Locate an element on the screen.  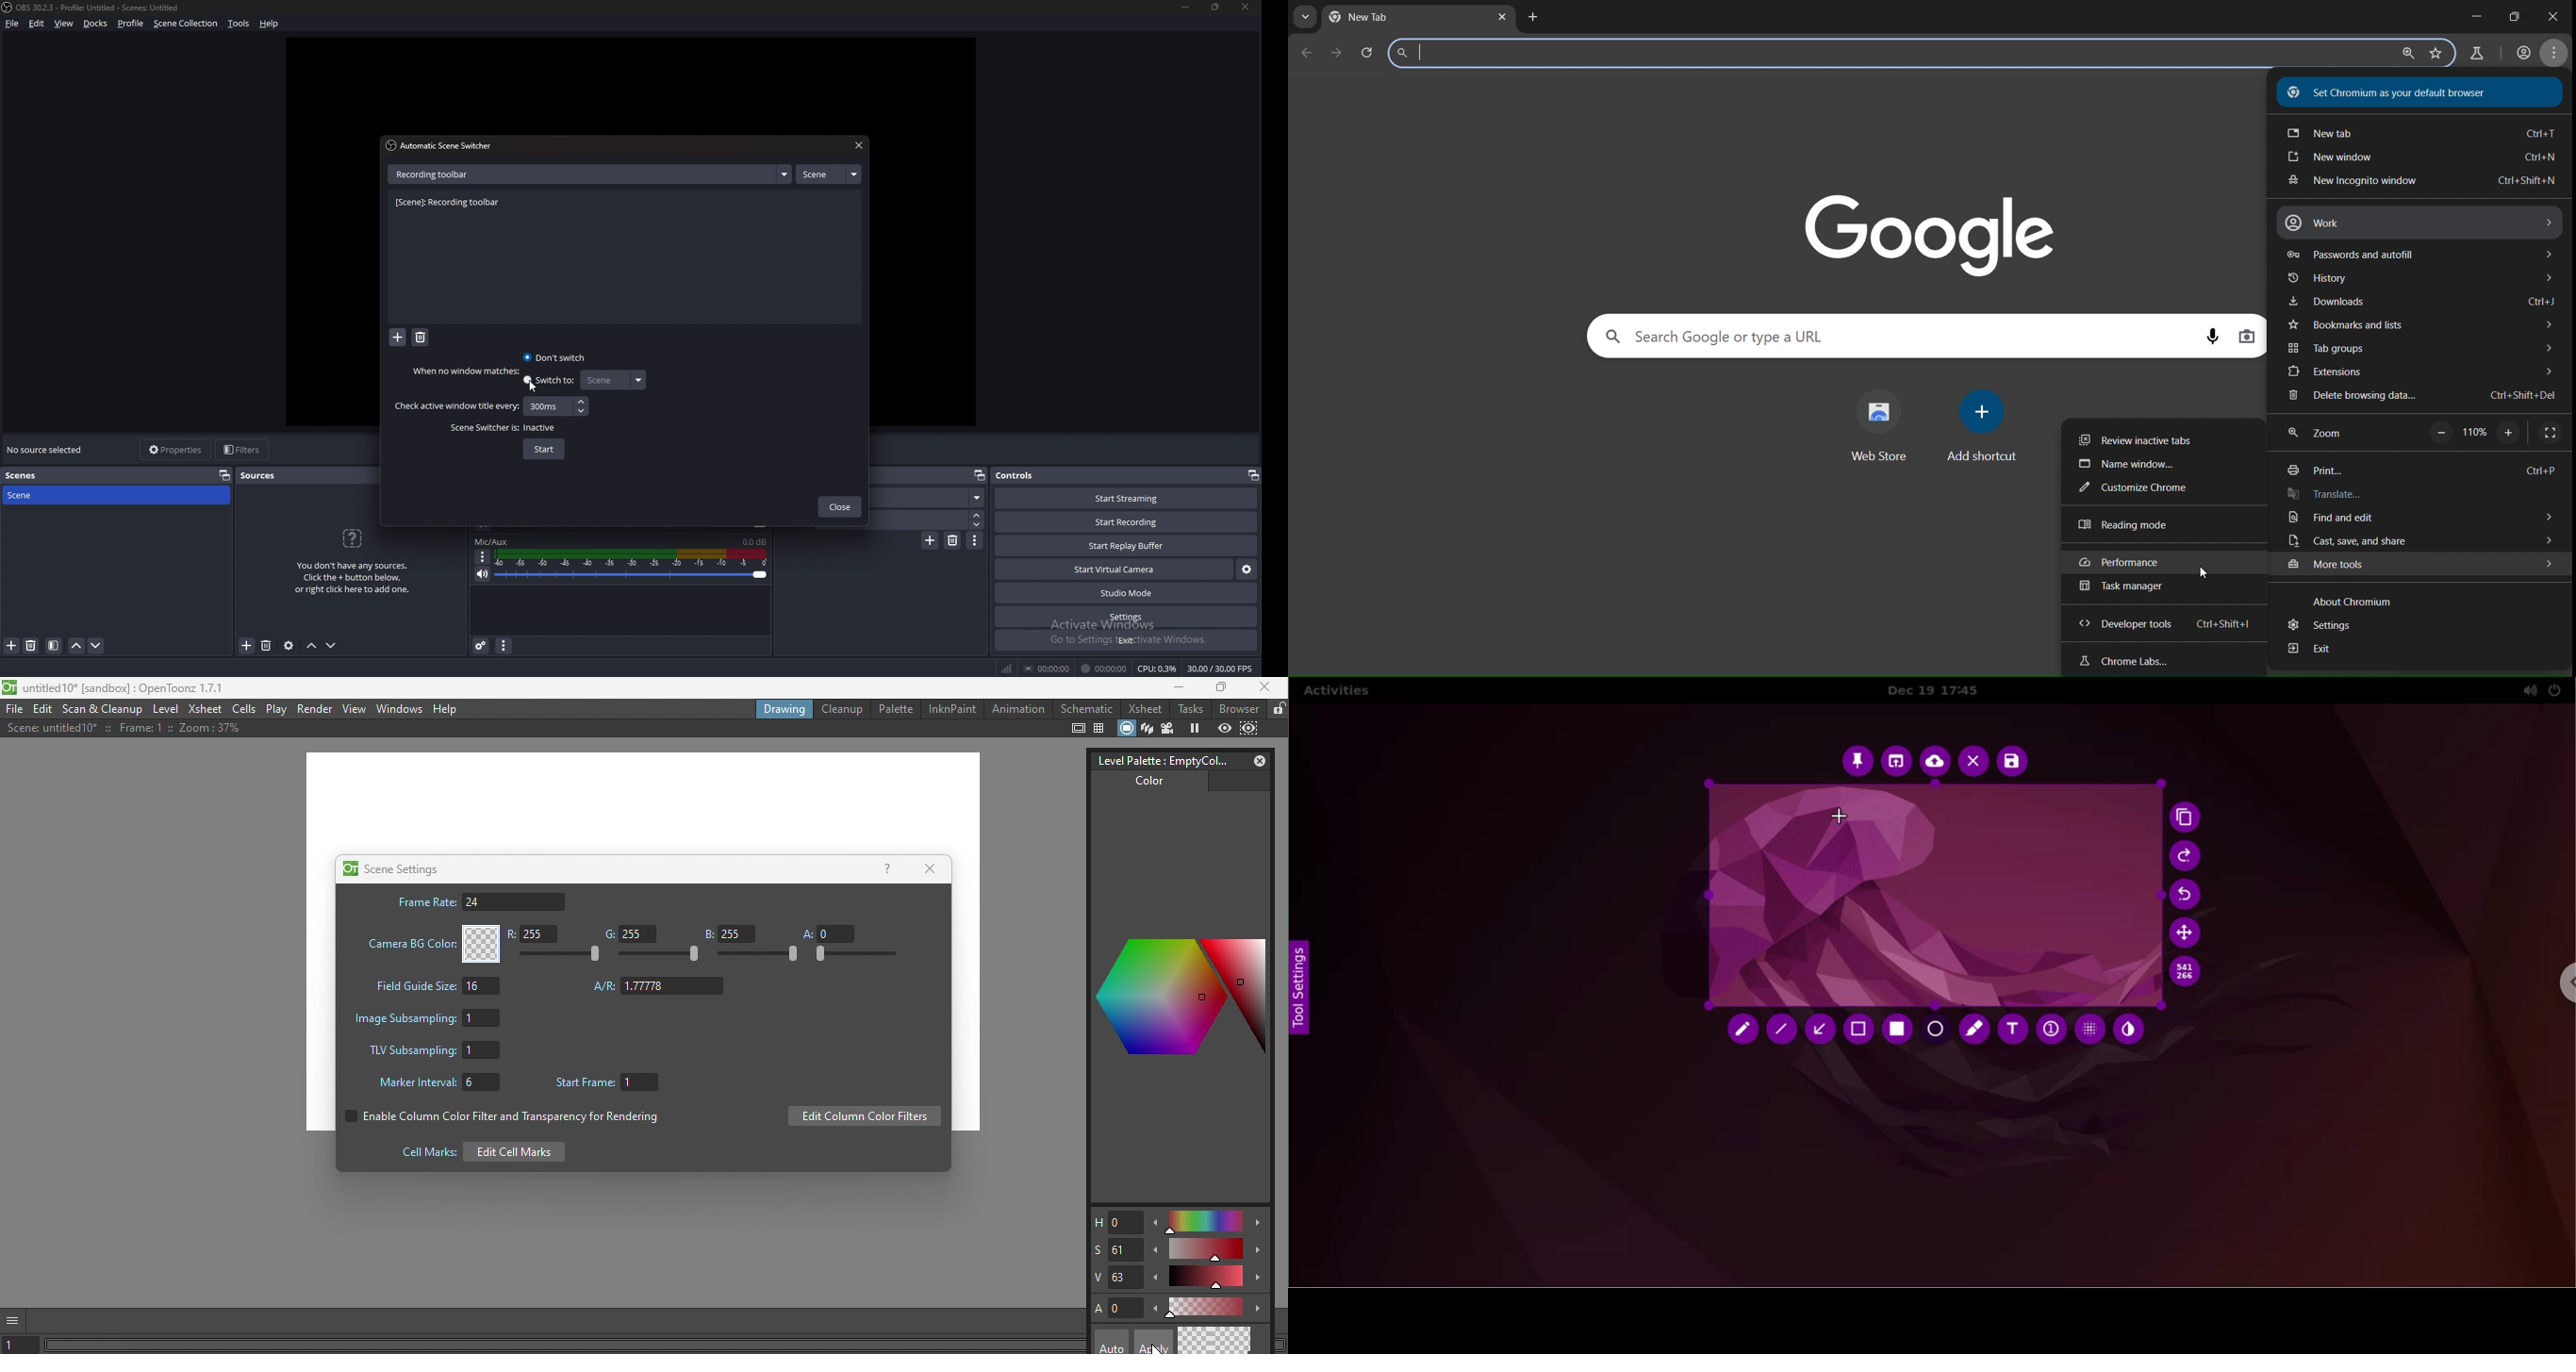
fps is located at coordinates (1222, 668).